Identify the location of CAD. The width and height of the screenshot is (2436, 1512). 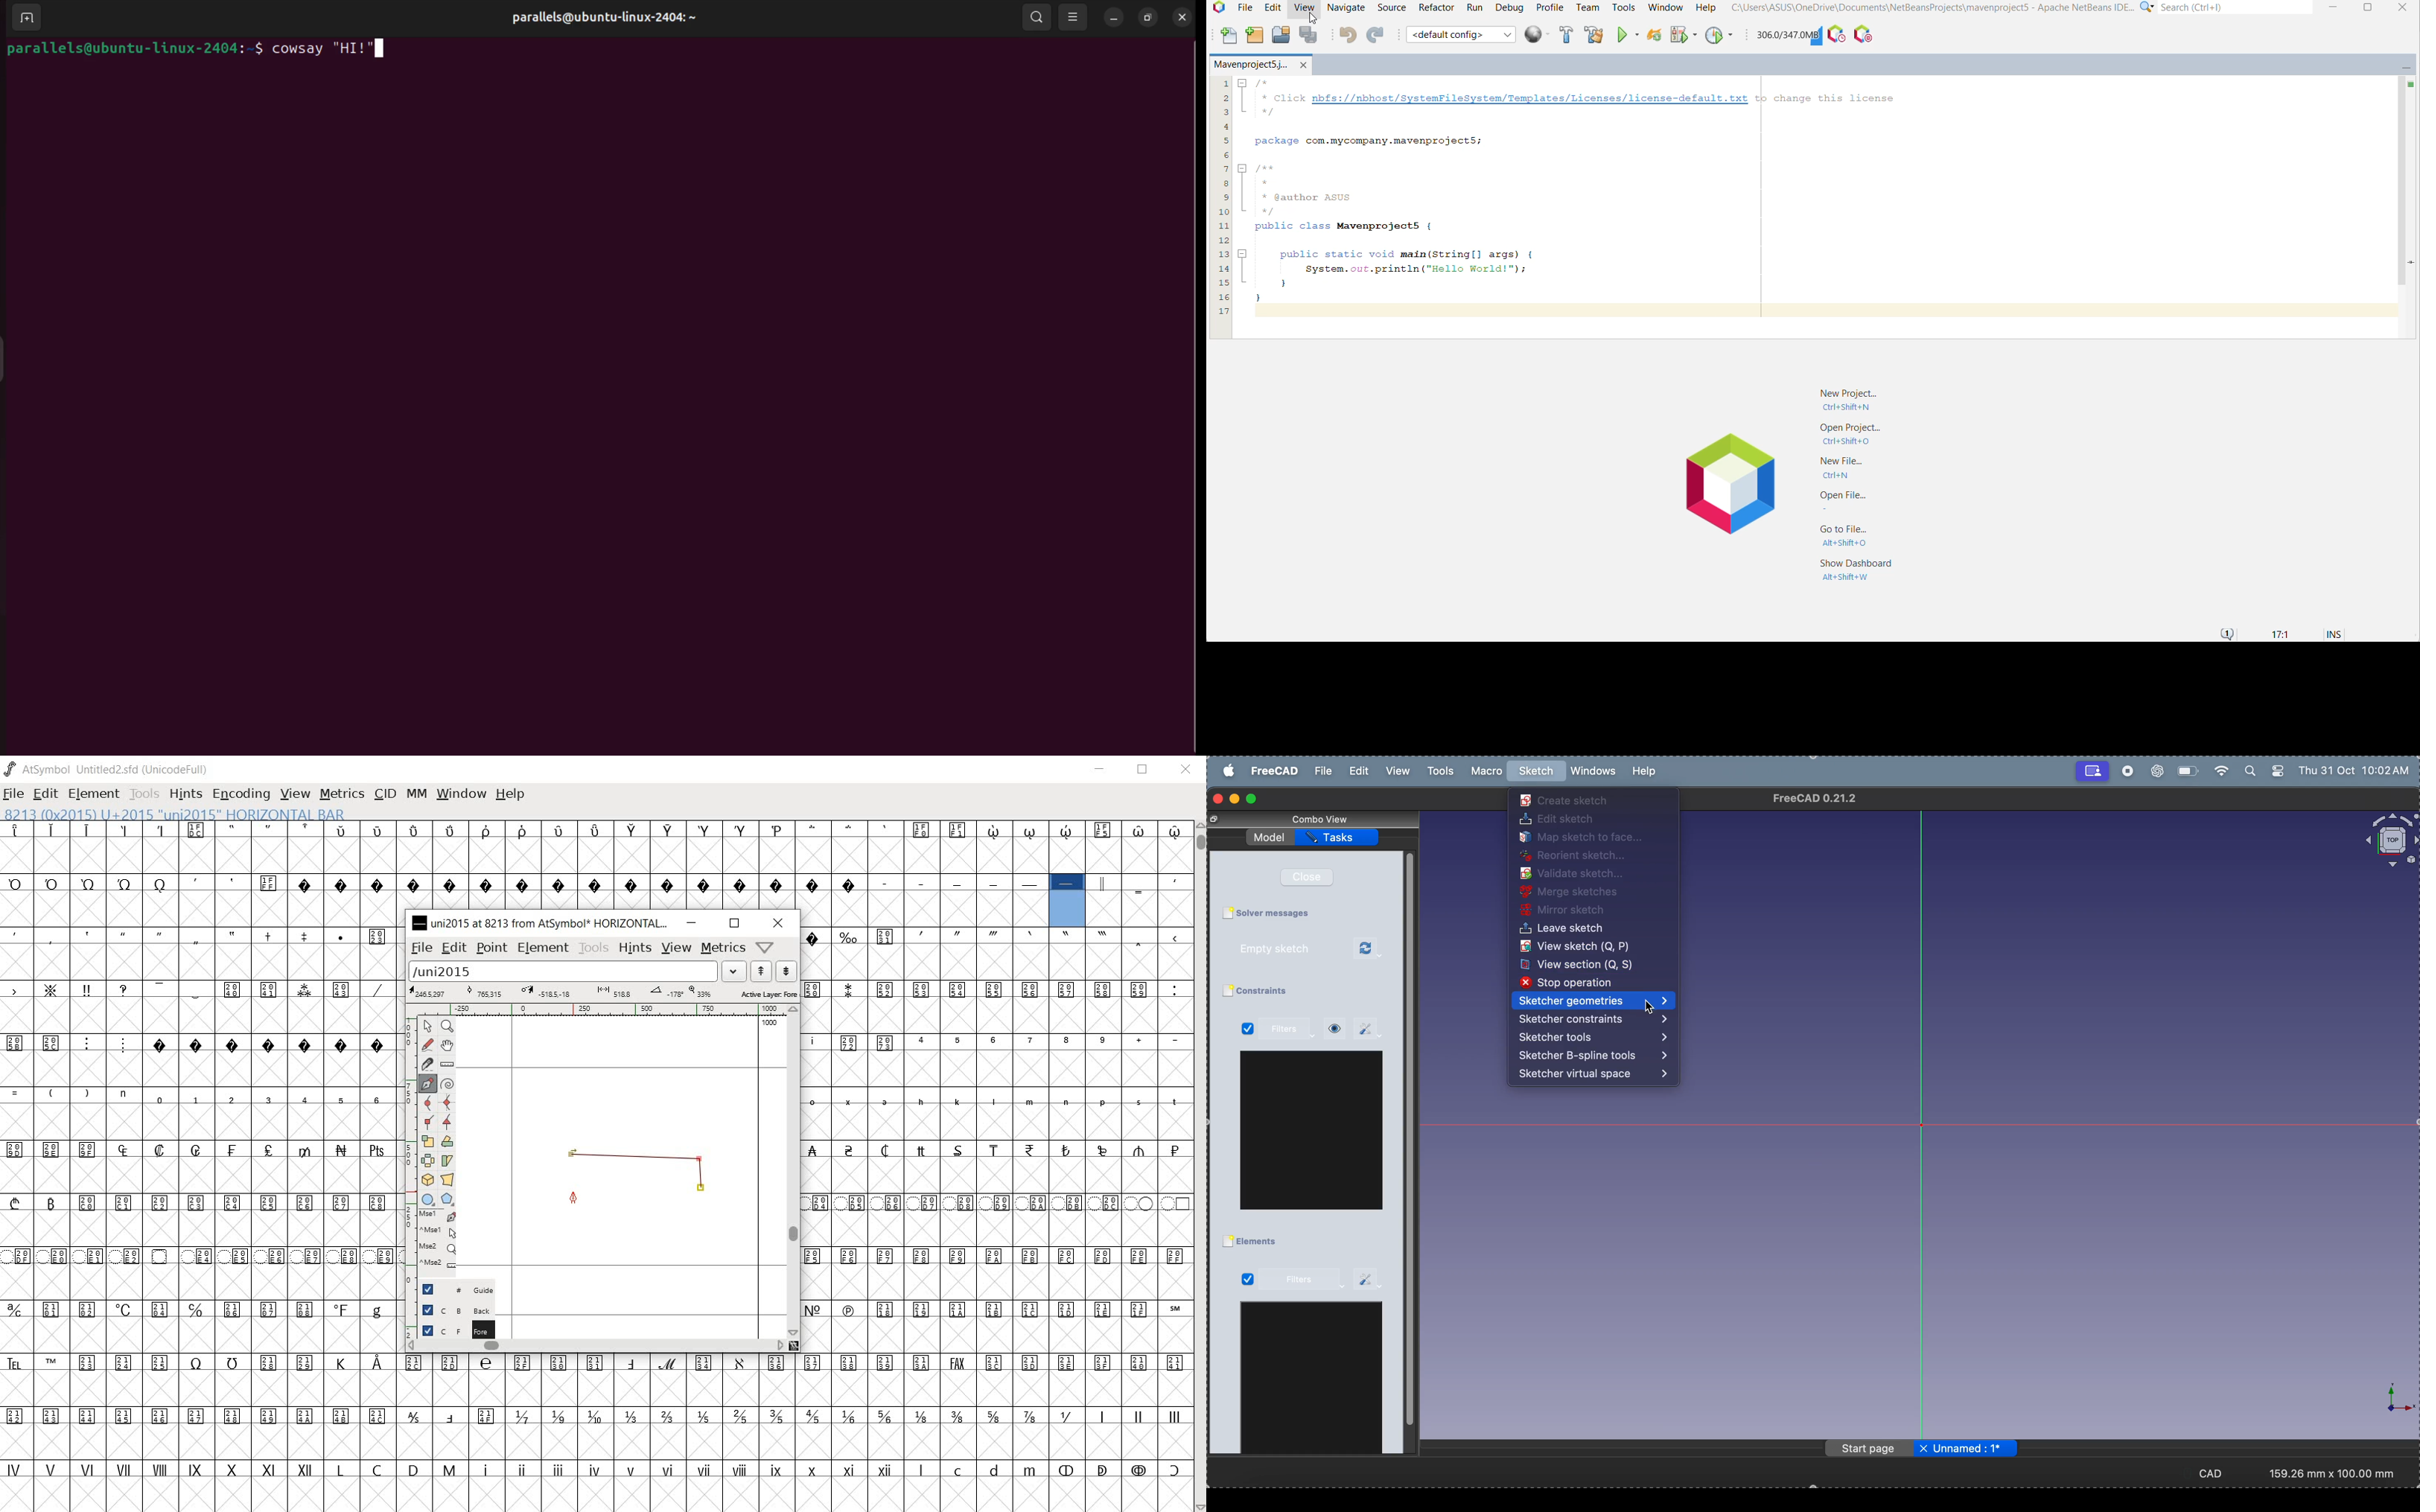
(2217, 1473).